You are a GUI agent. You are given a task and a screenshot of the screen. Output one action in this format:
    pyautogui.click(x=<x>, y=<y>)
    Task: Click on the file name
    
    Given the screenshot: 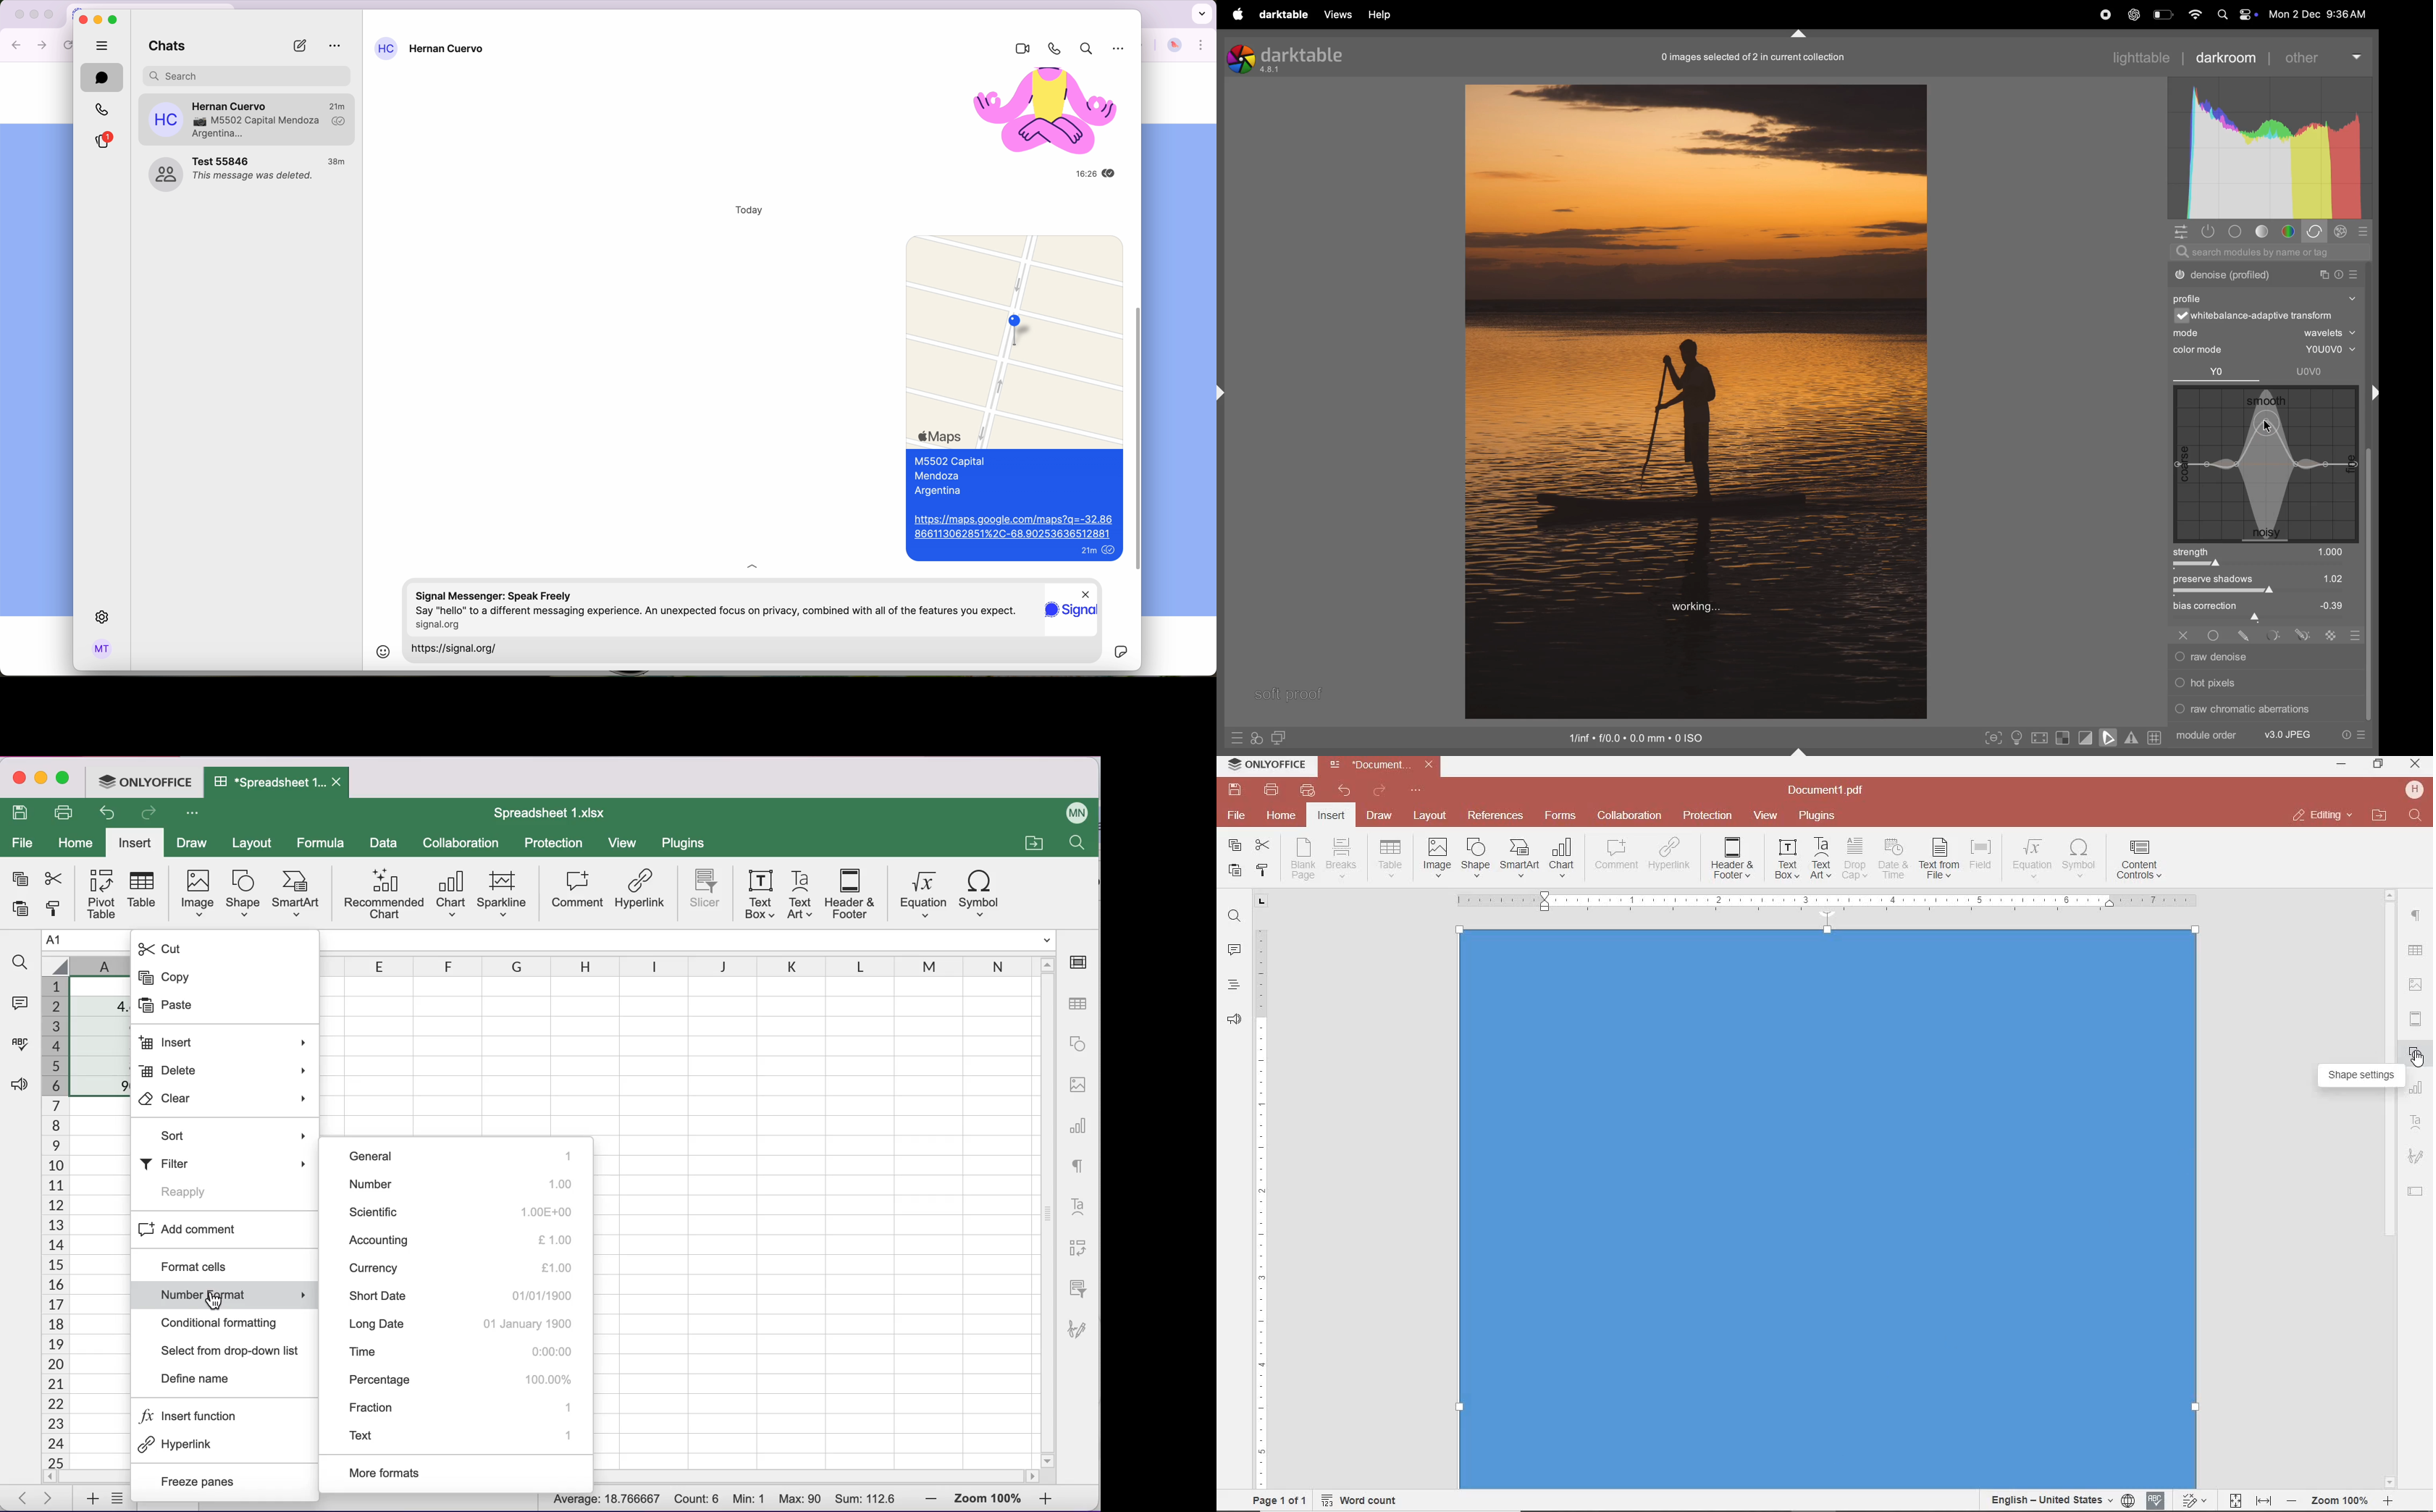 What is the action you would take?
    pyautogui.click(x=1830, y=791)
    